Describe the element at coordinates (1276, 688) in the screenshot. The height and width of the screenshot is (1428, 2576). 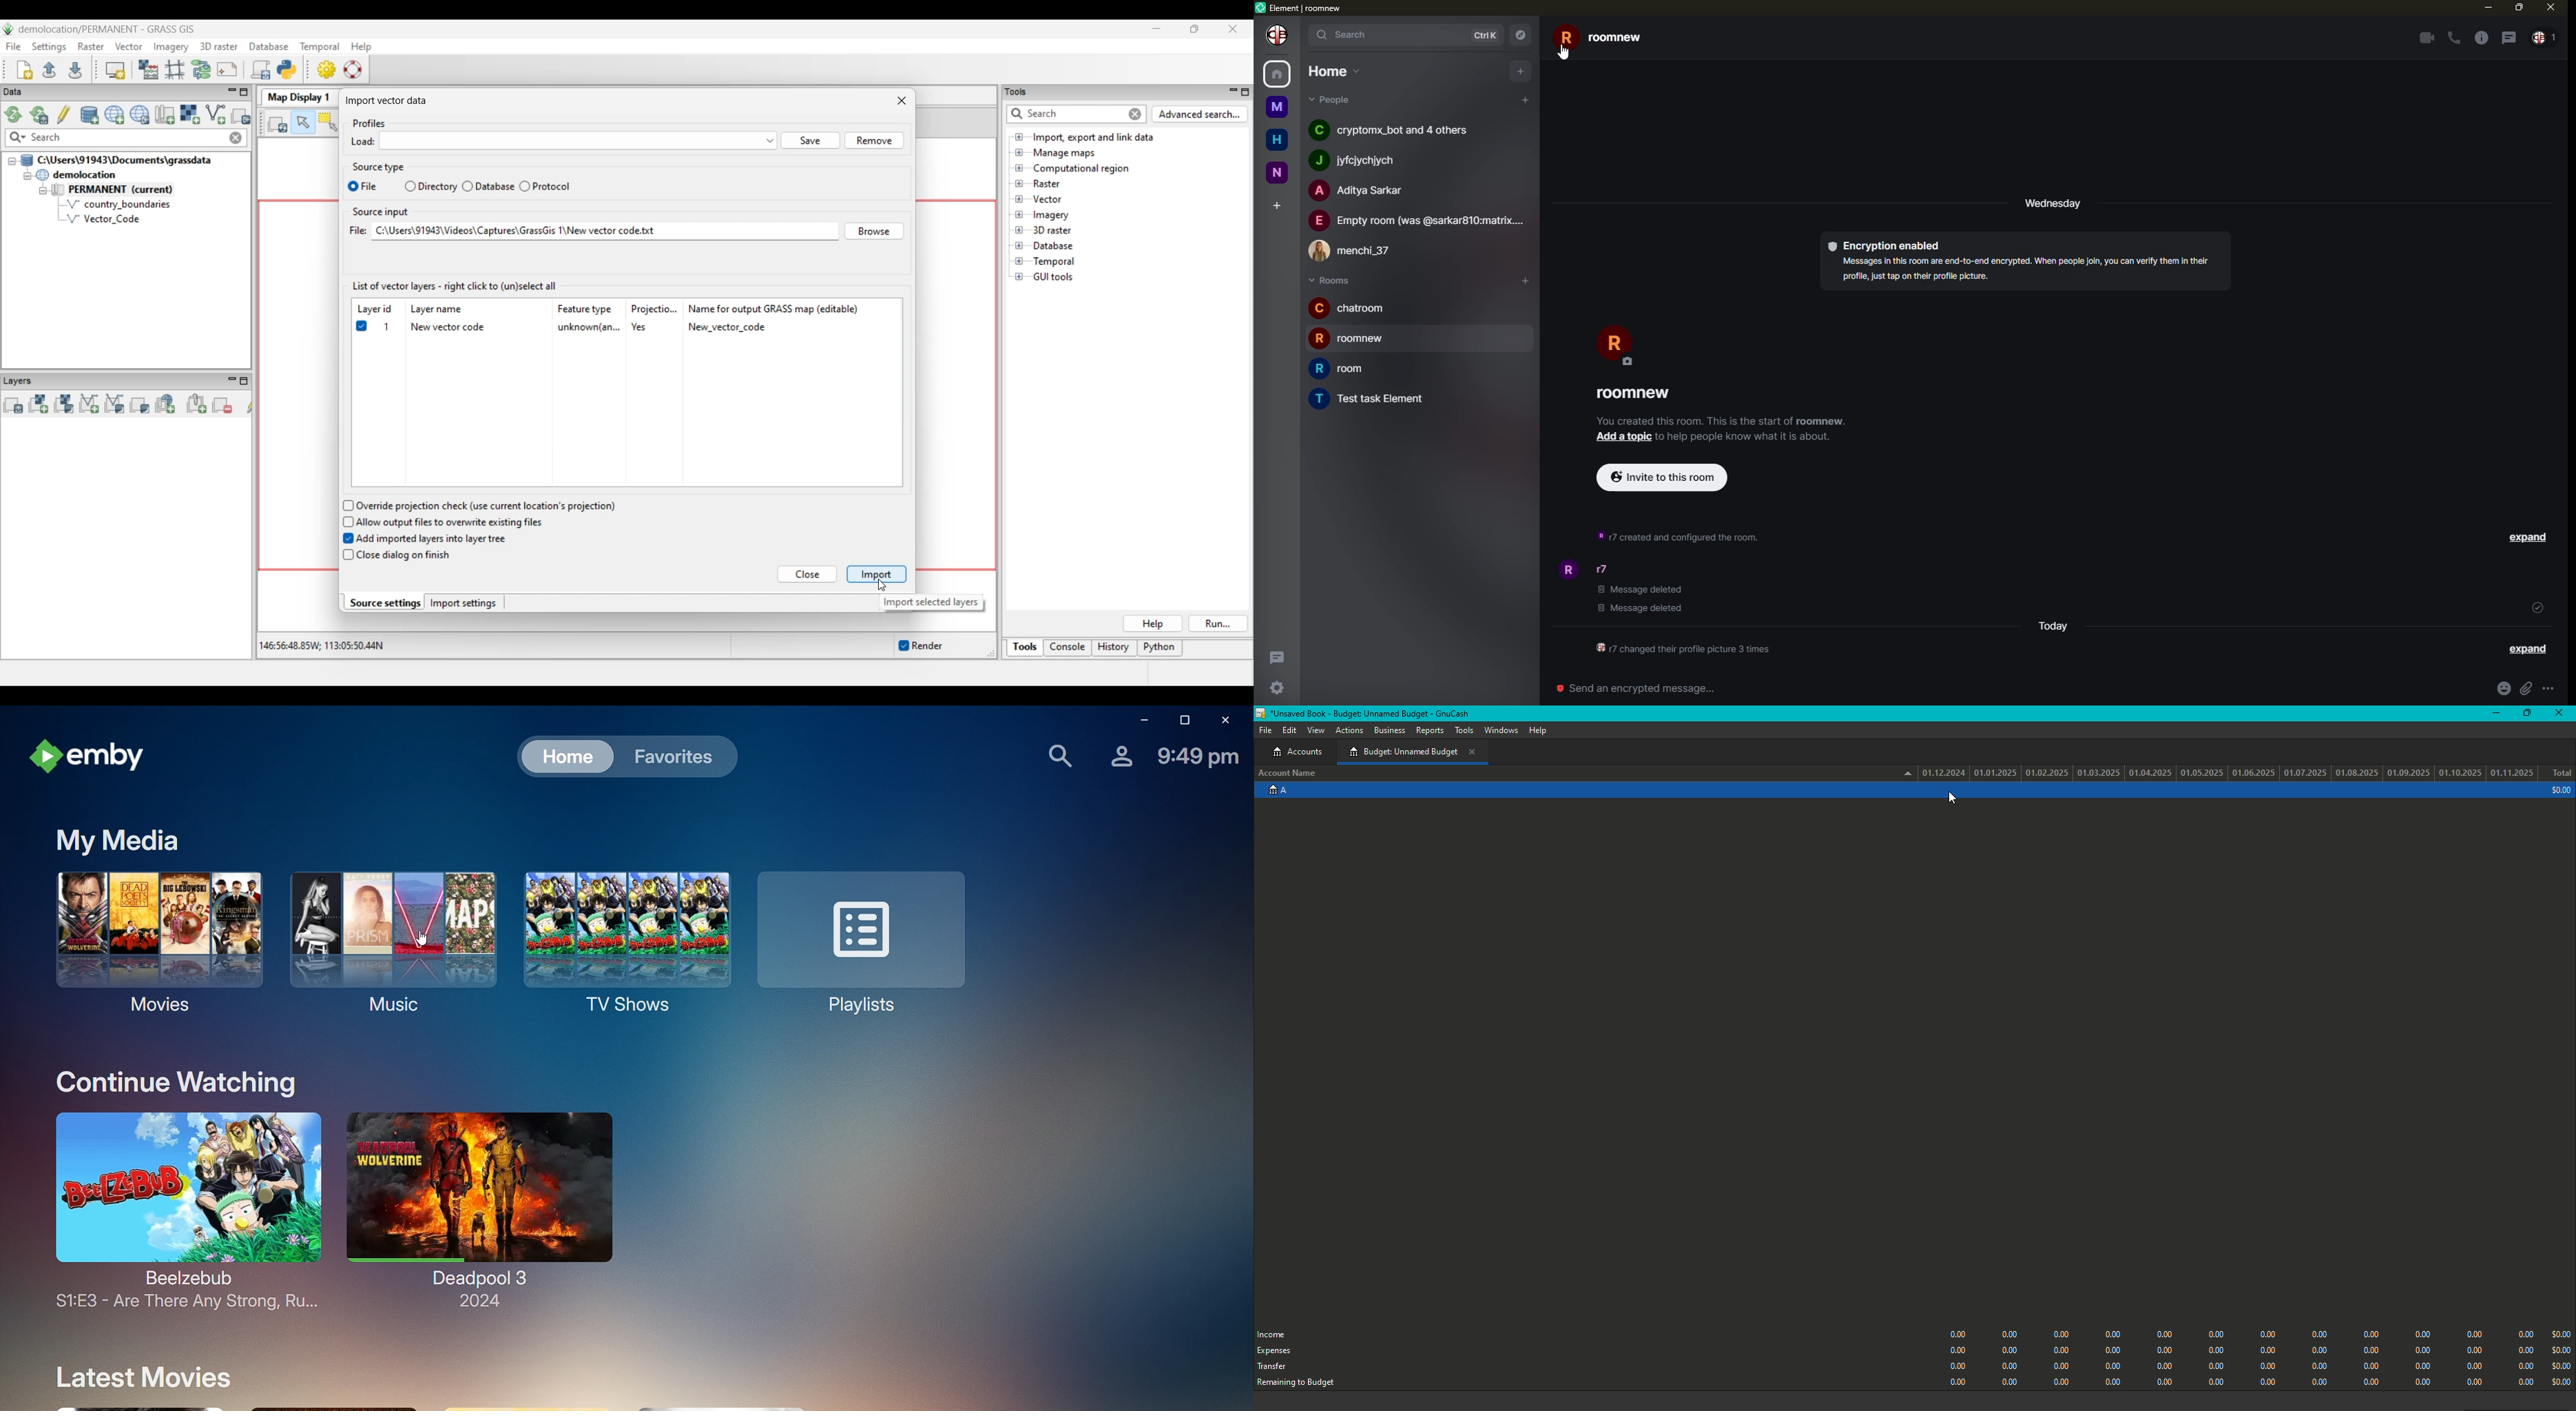
I see `settings` at that location.